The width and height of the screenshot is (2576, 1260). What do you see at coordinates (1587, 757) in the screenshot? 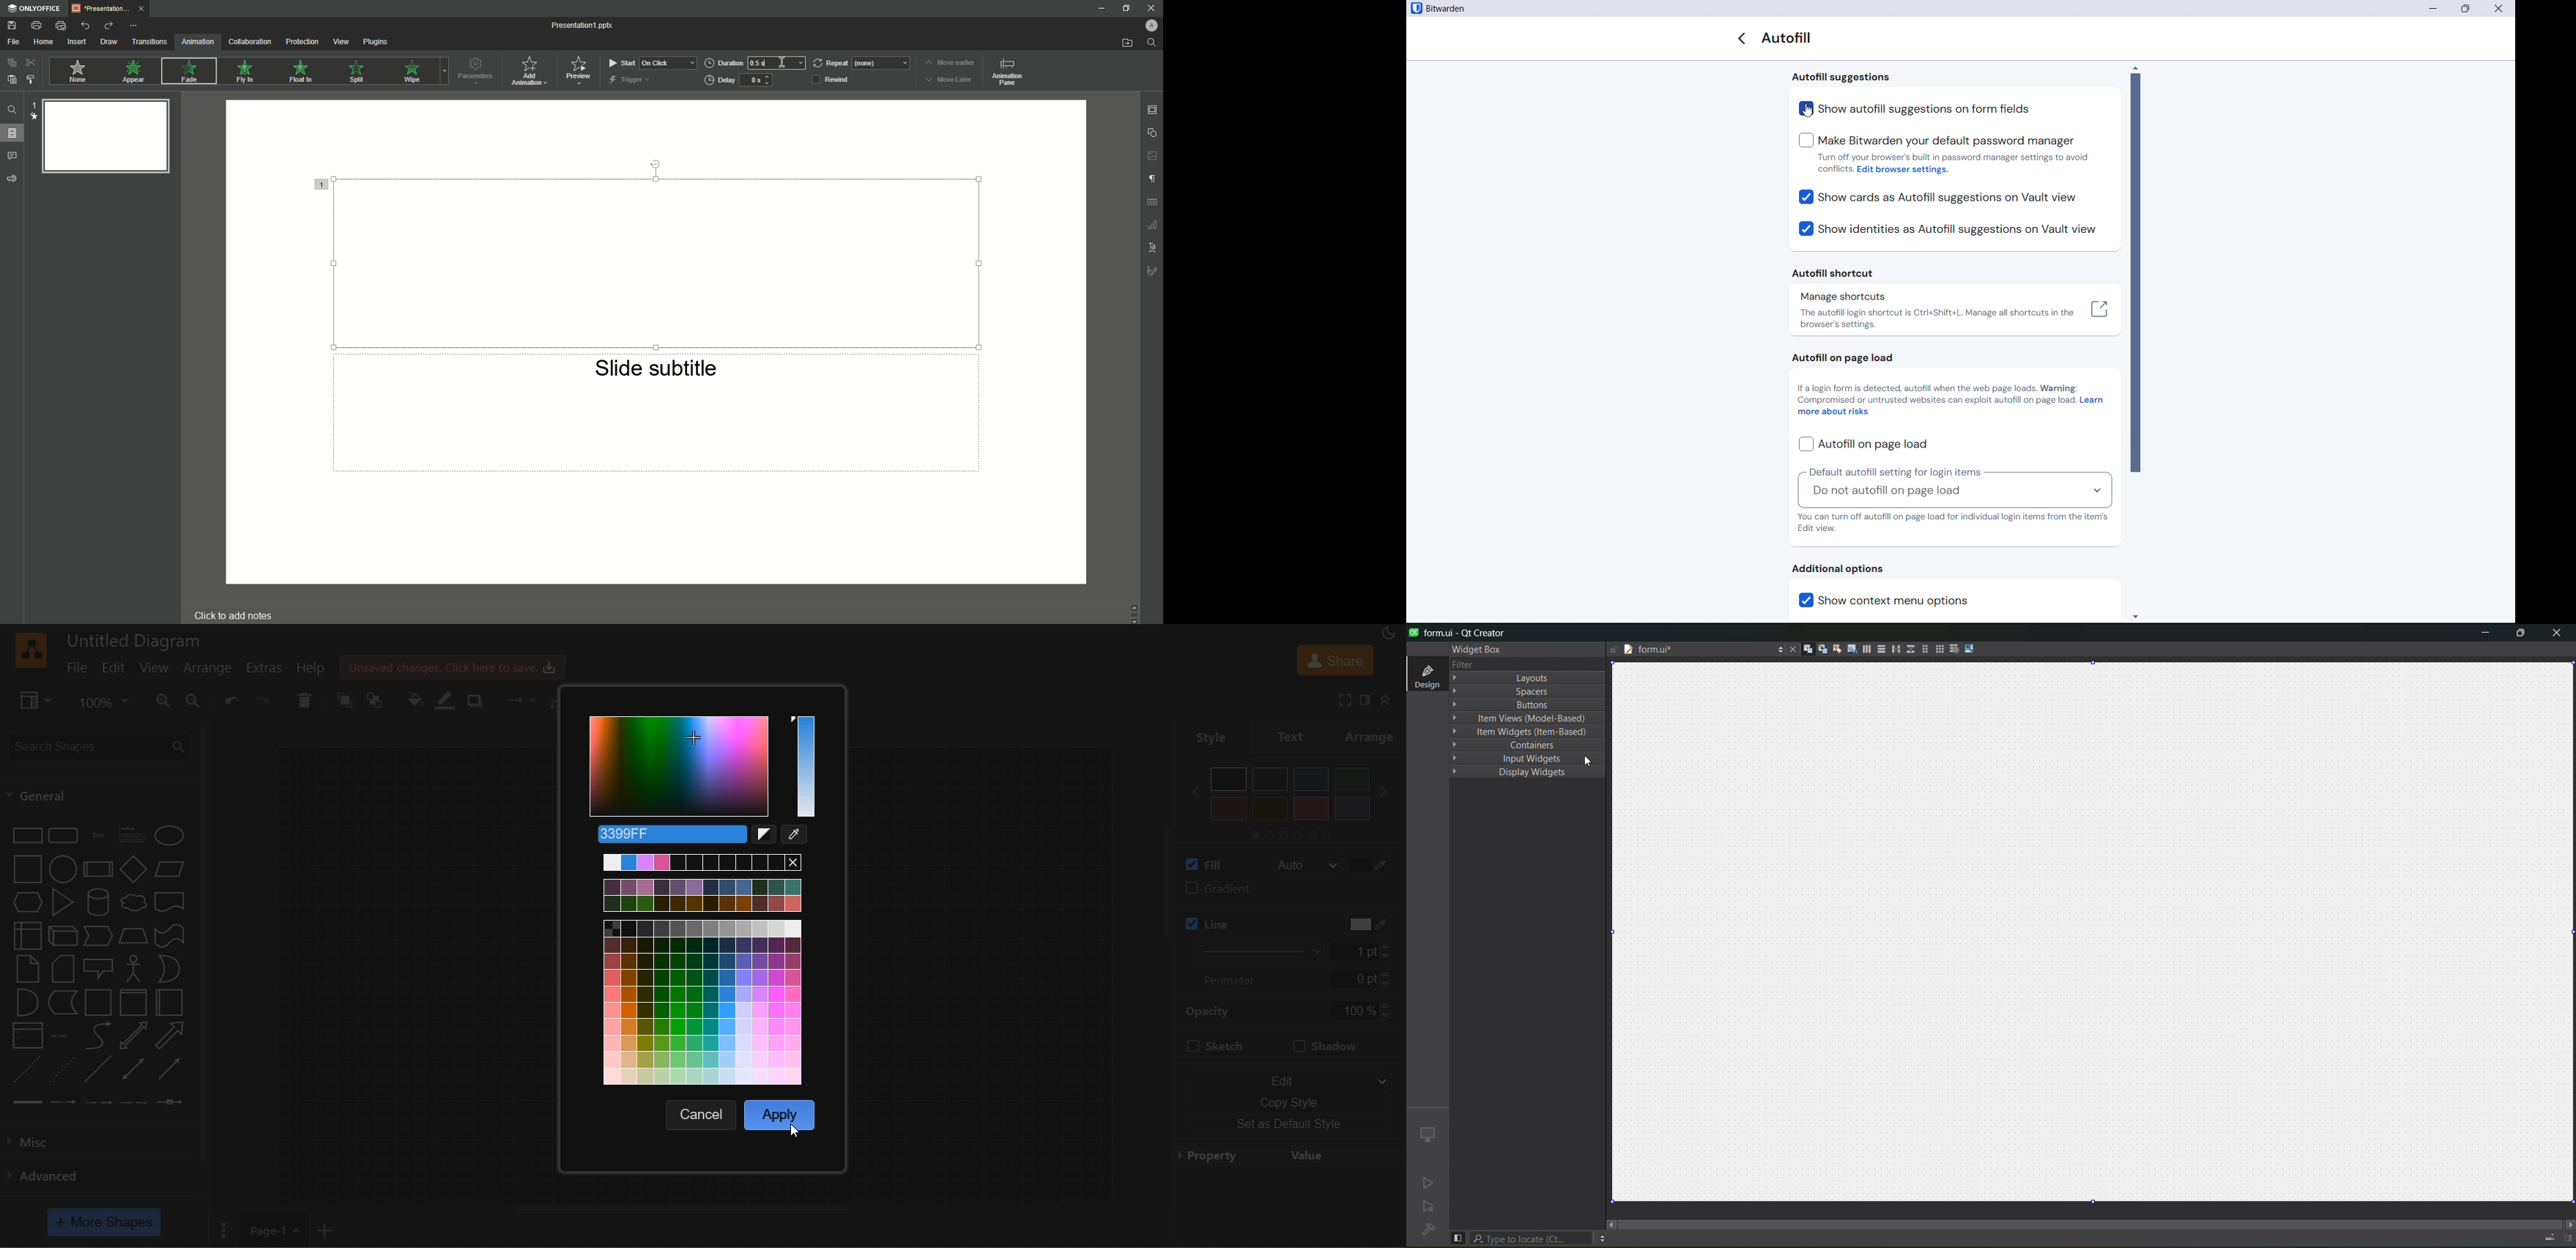
I see `Cursor` at bounding box center [1587, 757].